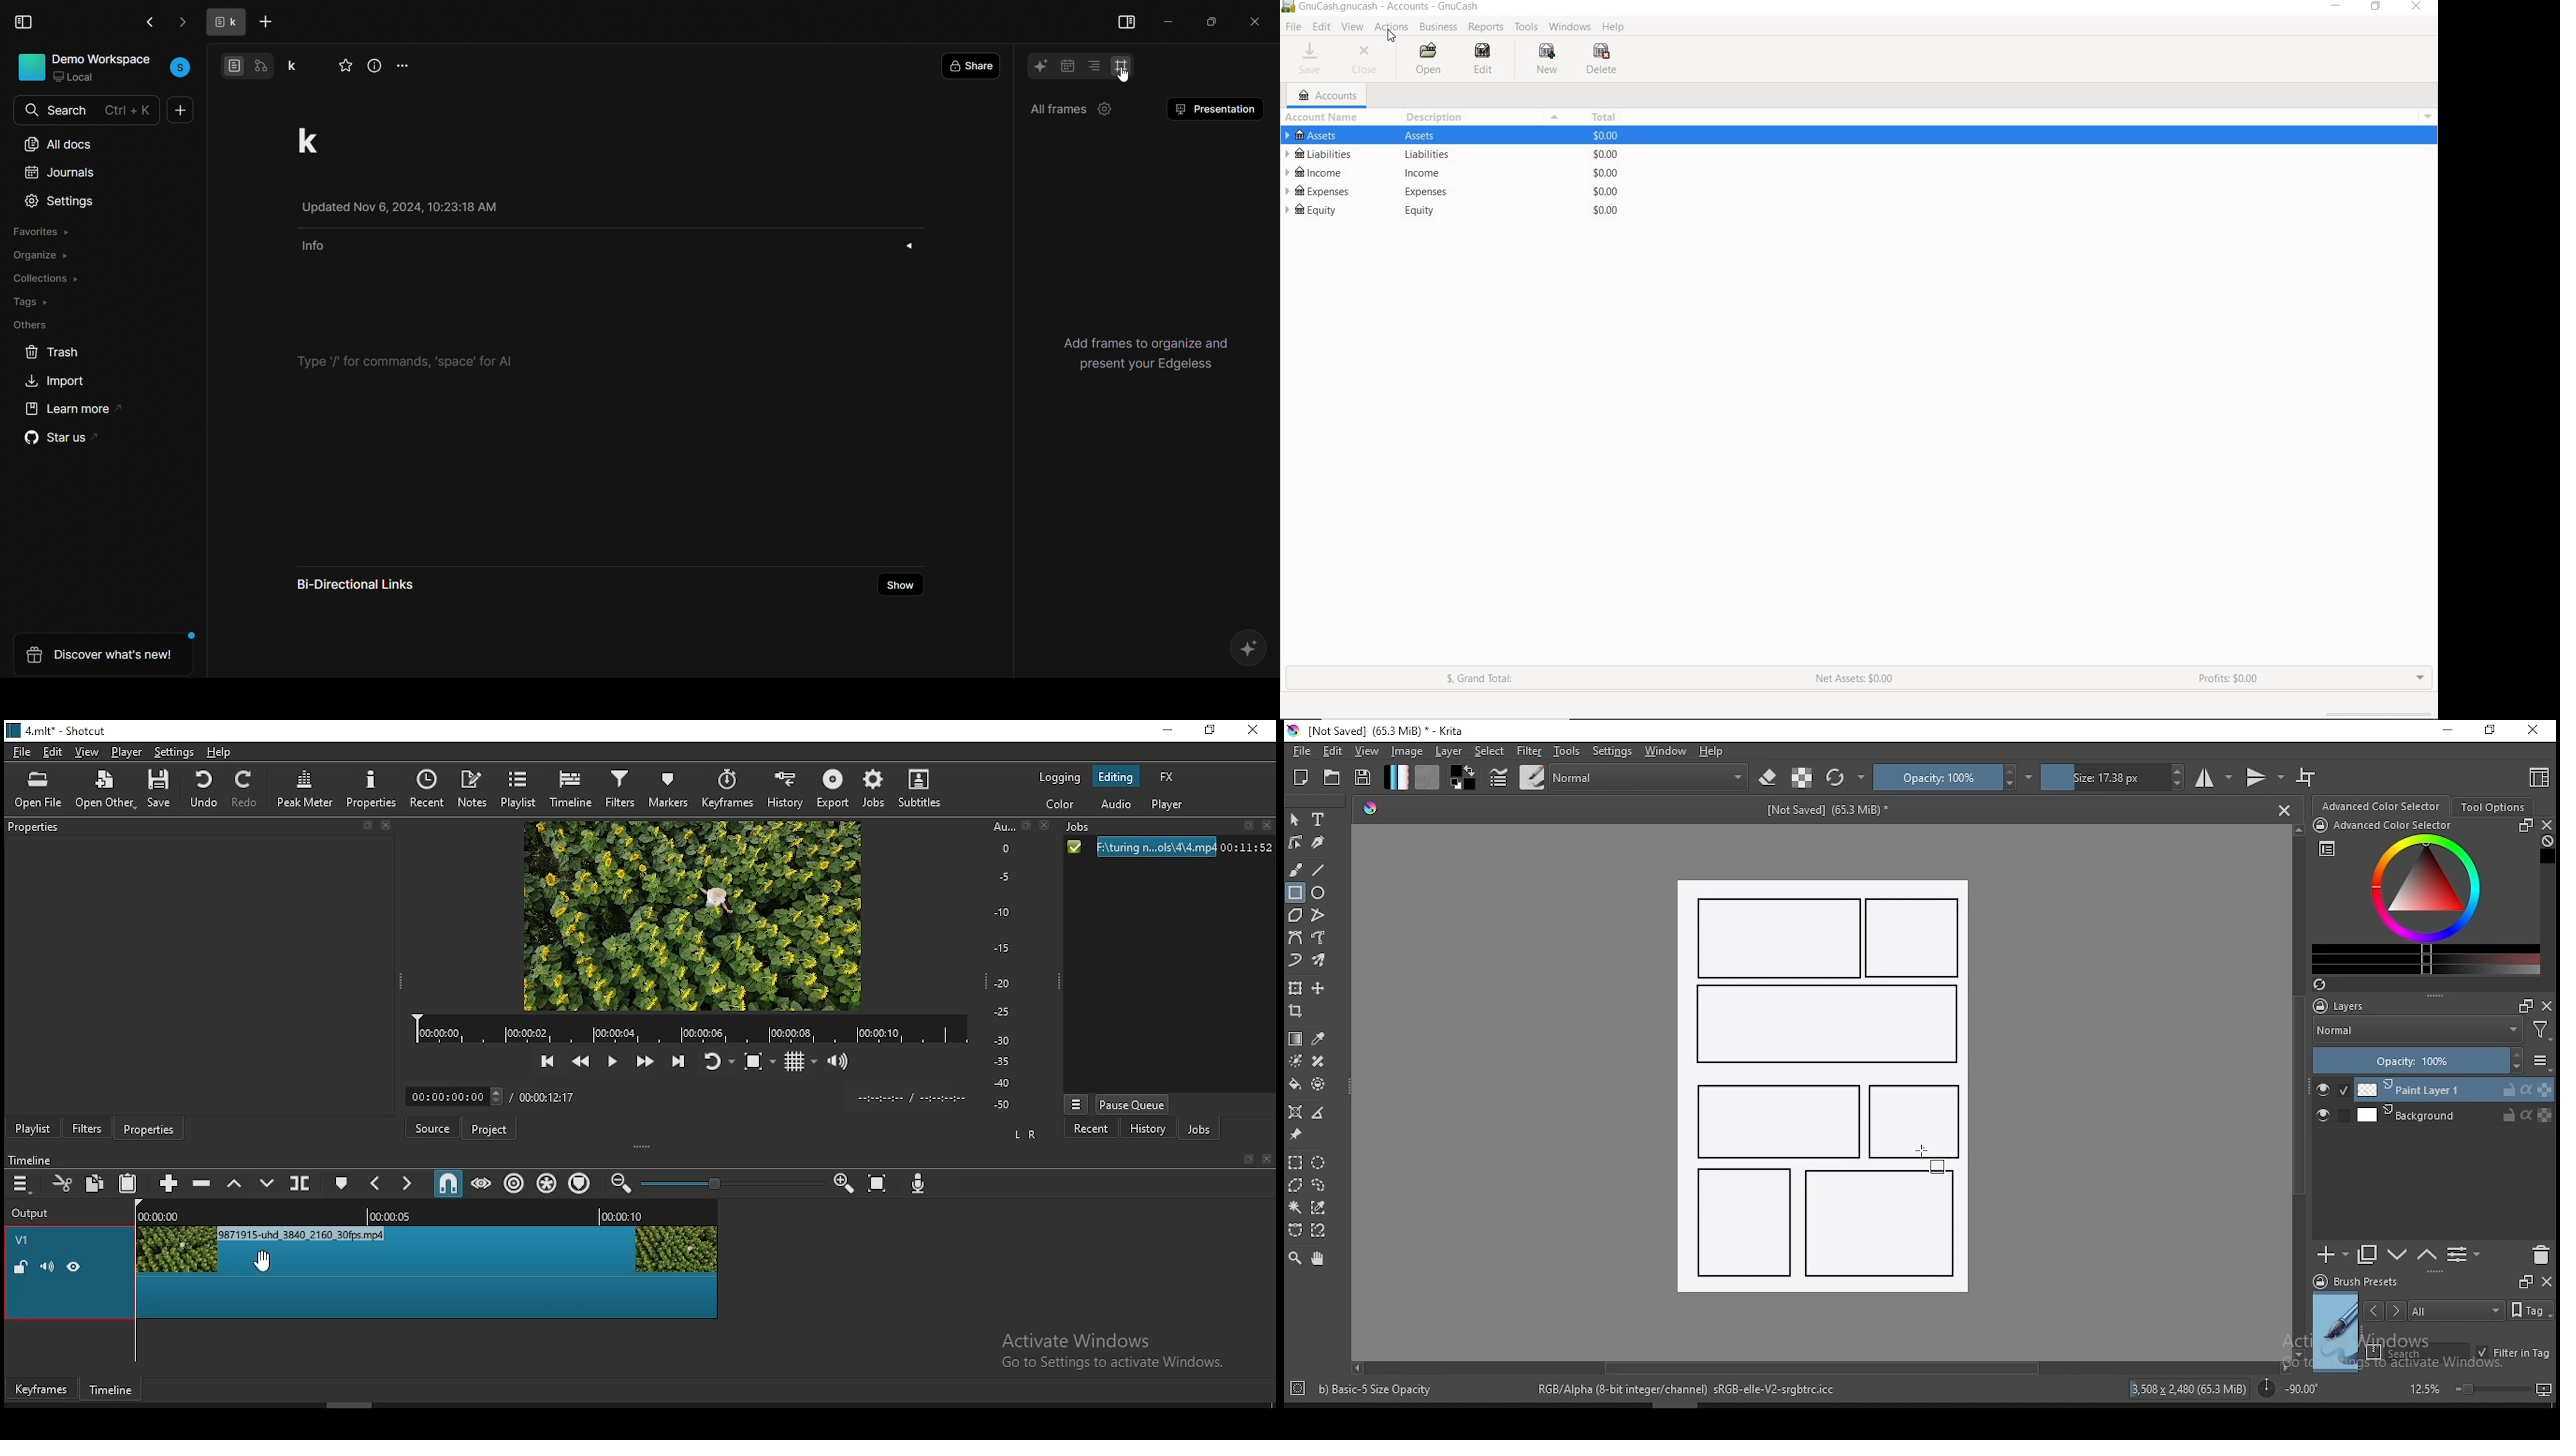  I want to click on tags, so click(2456, 1310).